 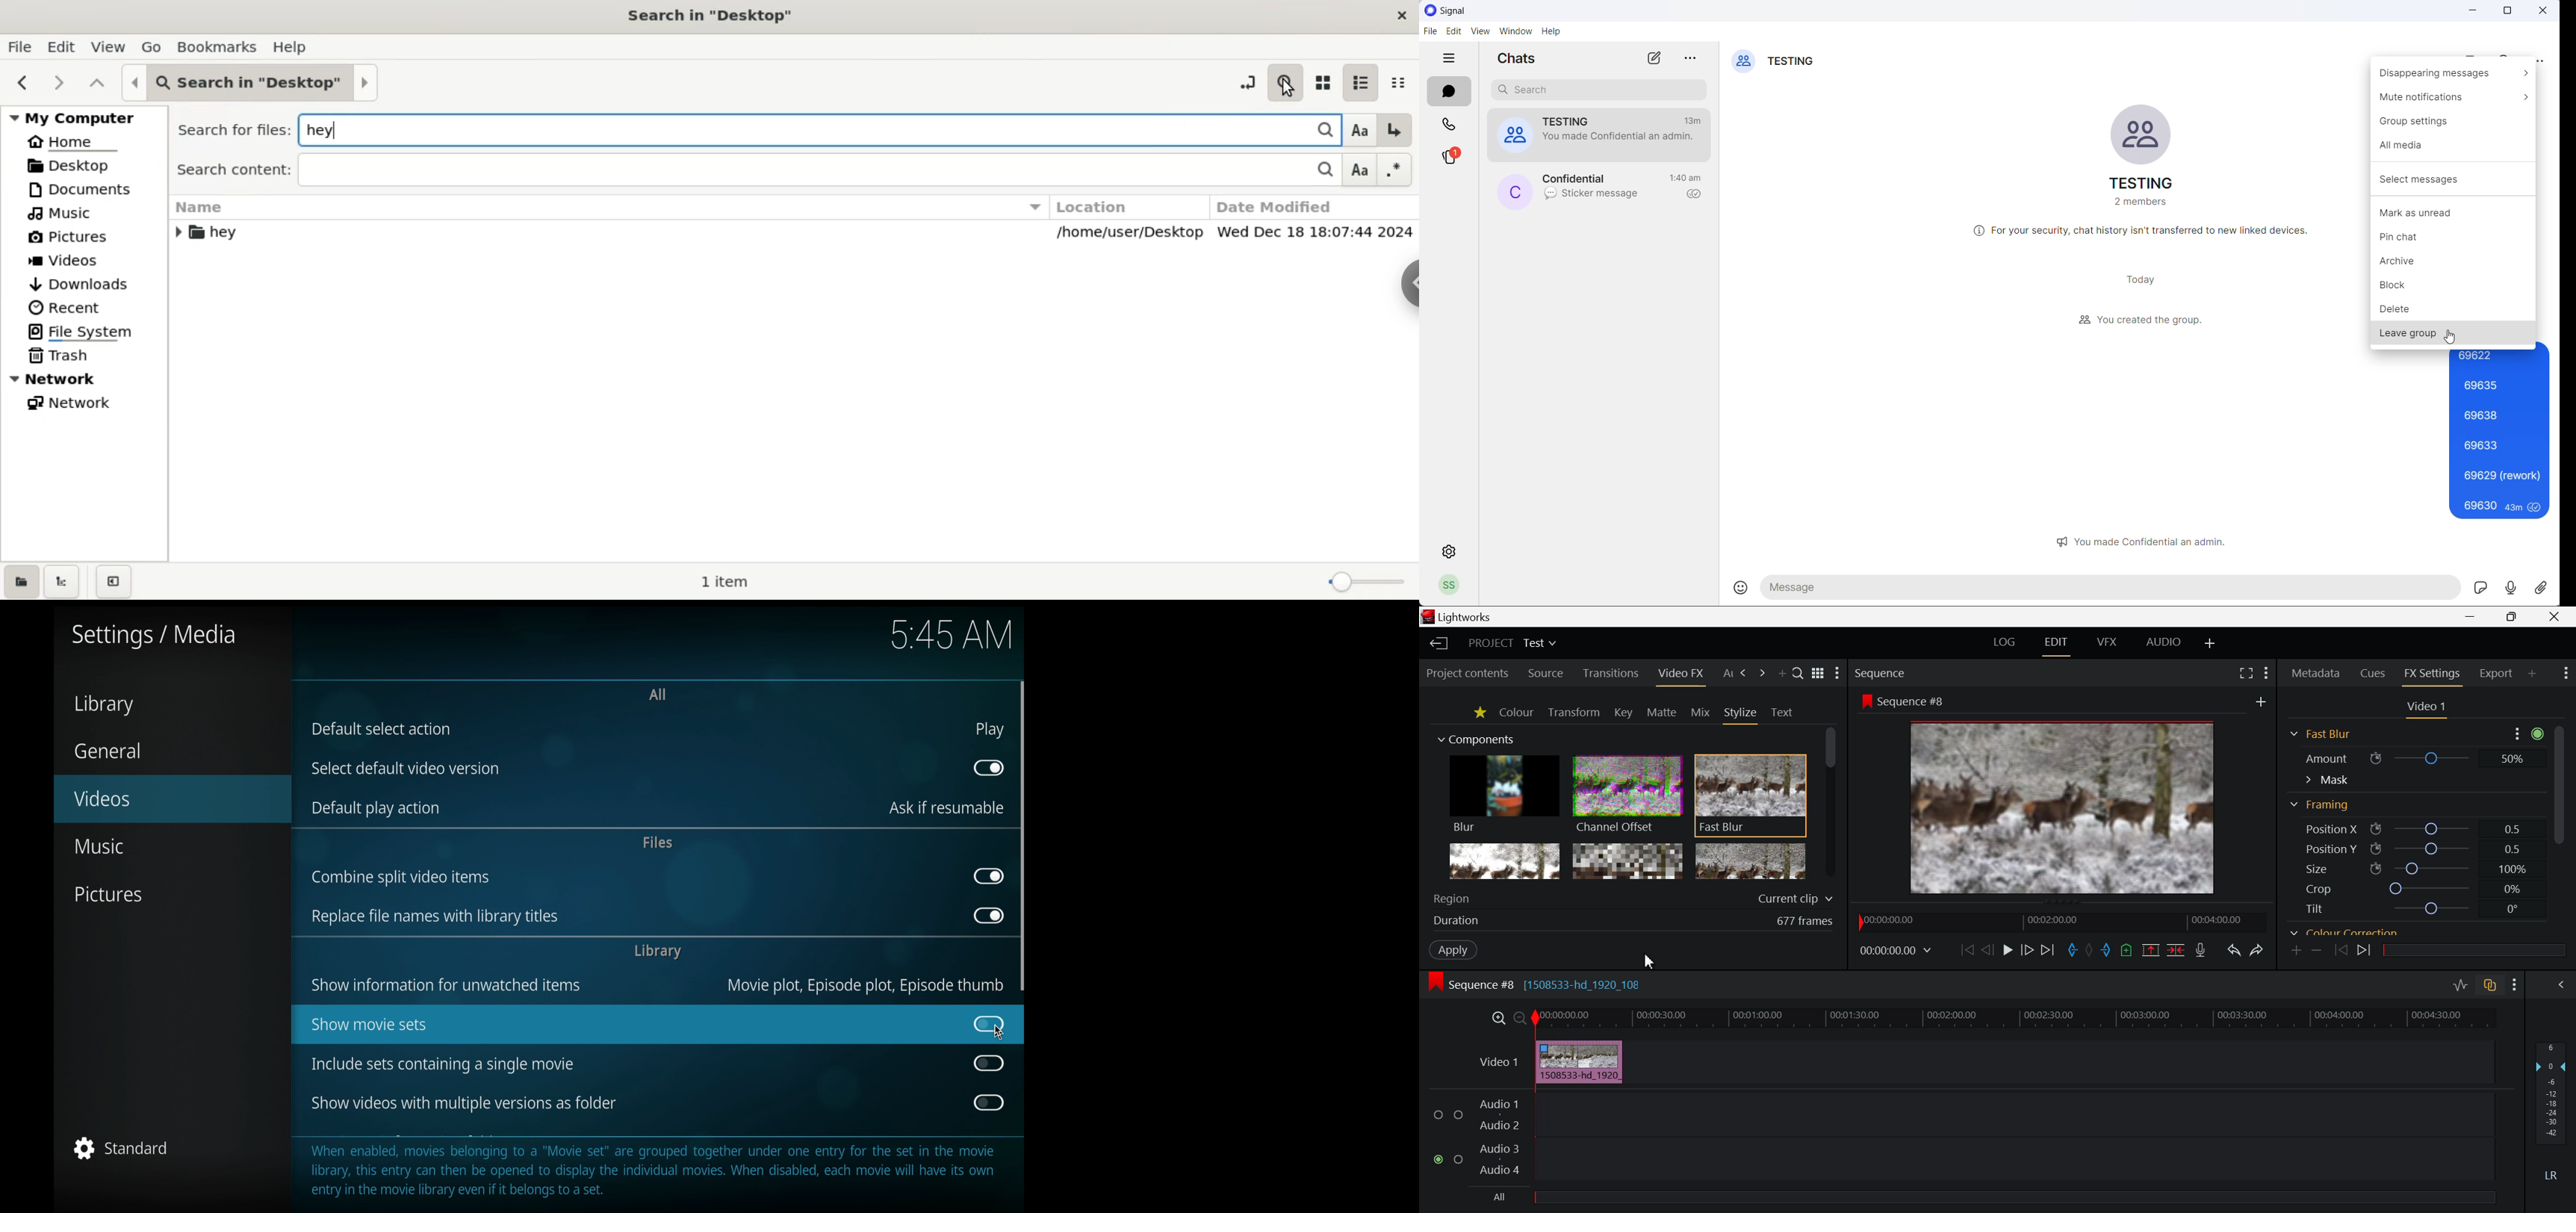 I want to click on replace file, so click(x=435, y=917).